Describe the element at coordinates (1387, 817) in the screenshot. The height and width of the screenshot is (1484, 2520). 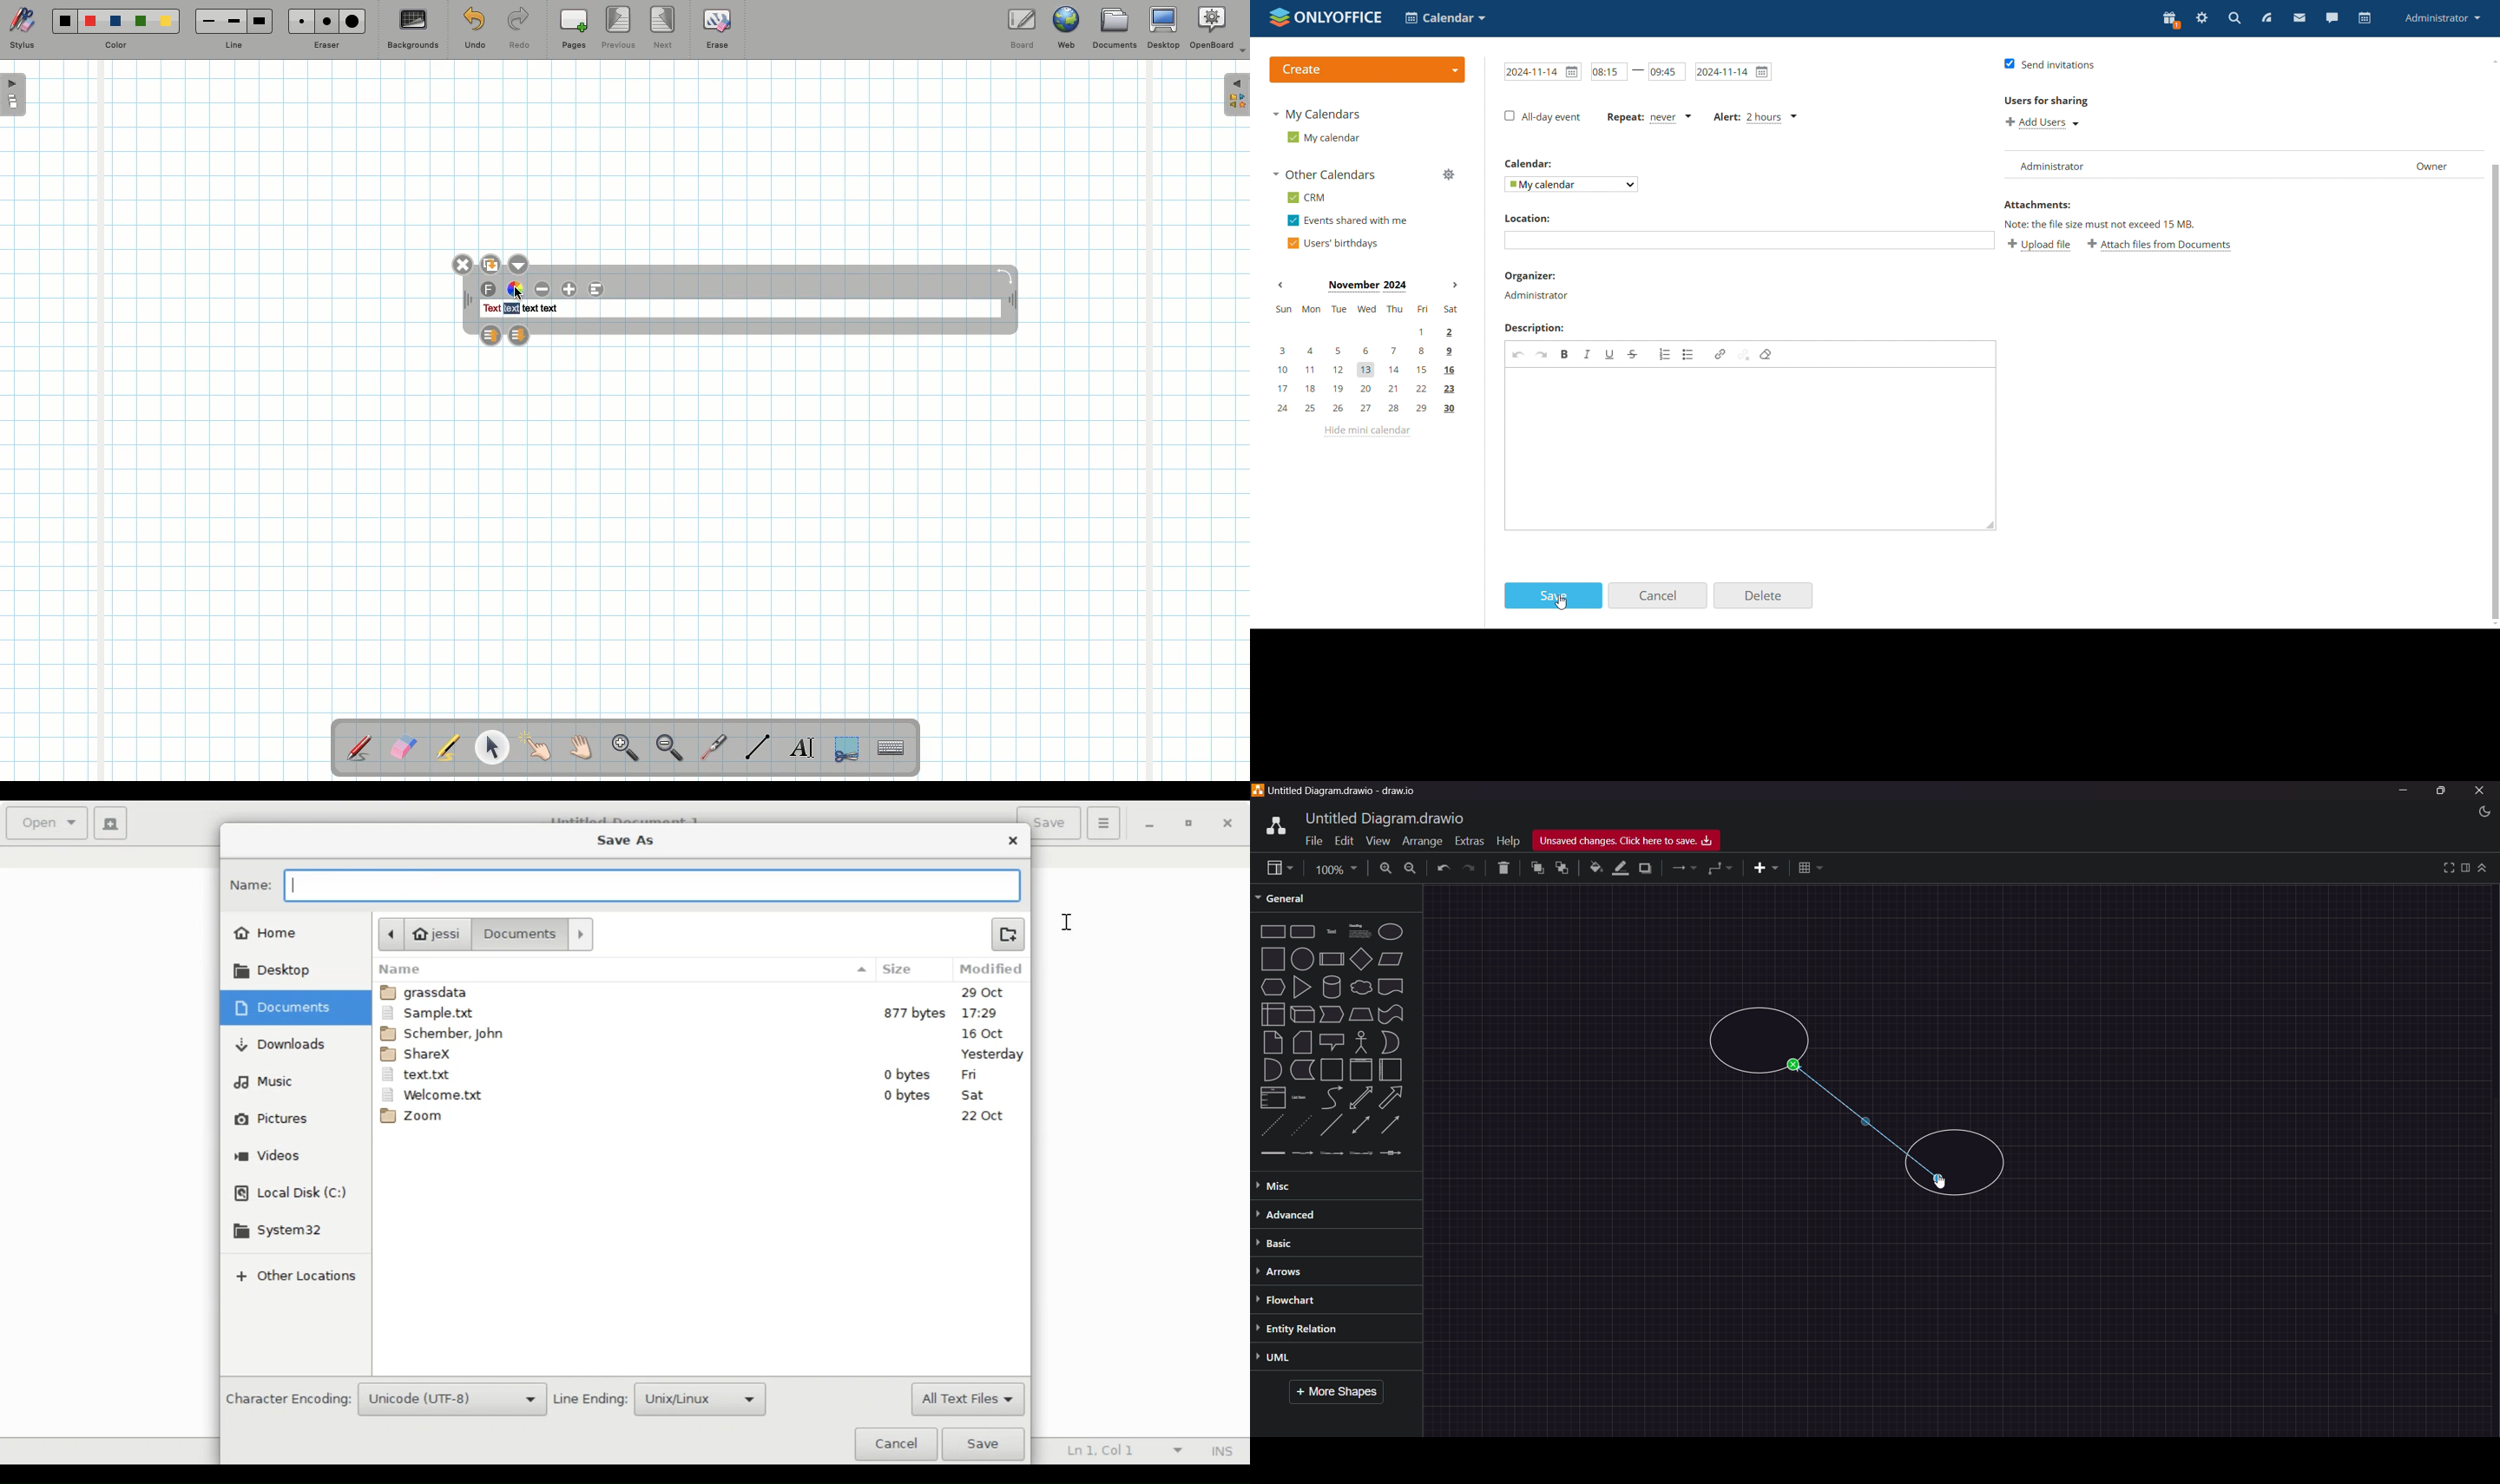
I see `title` at that location.